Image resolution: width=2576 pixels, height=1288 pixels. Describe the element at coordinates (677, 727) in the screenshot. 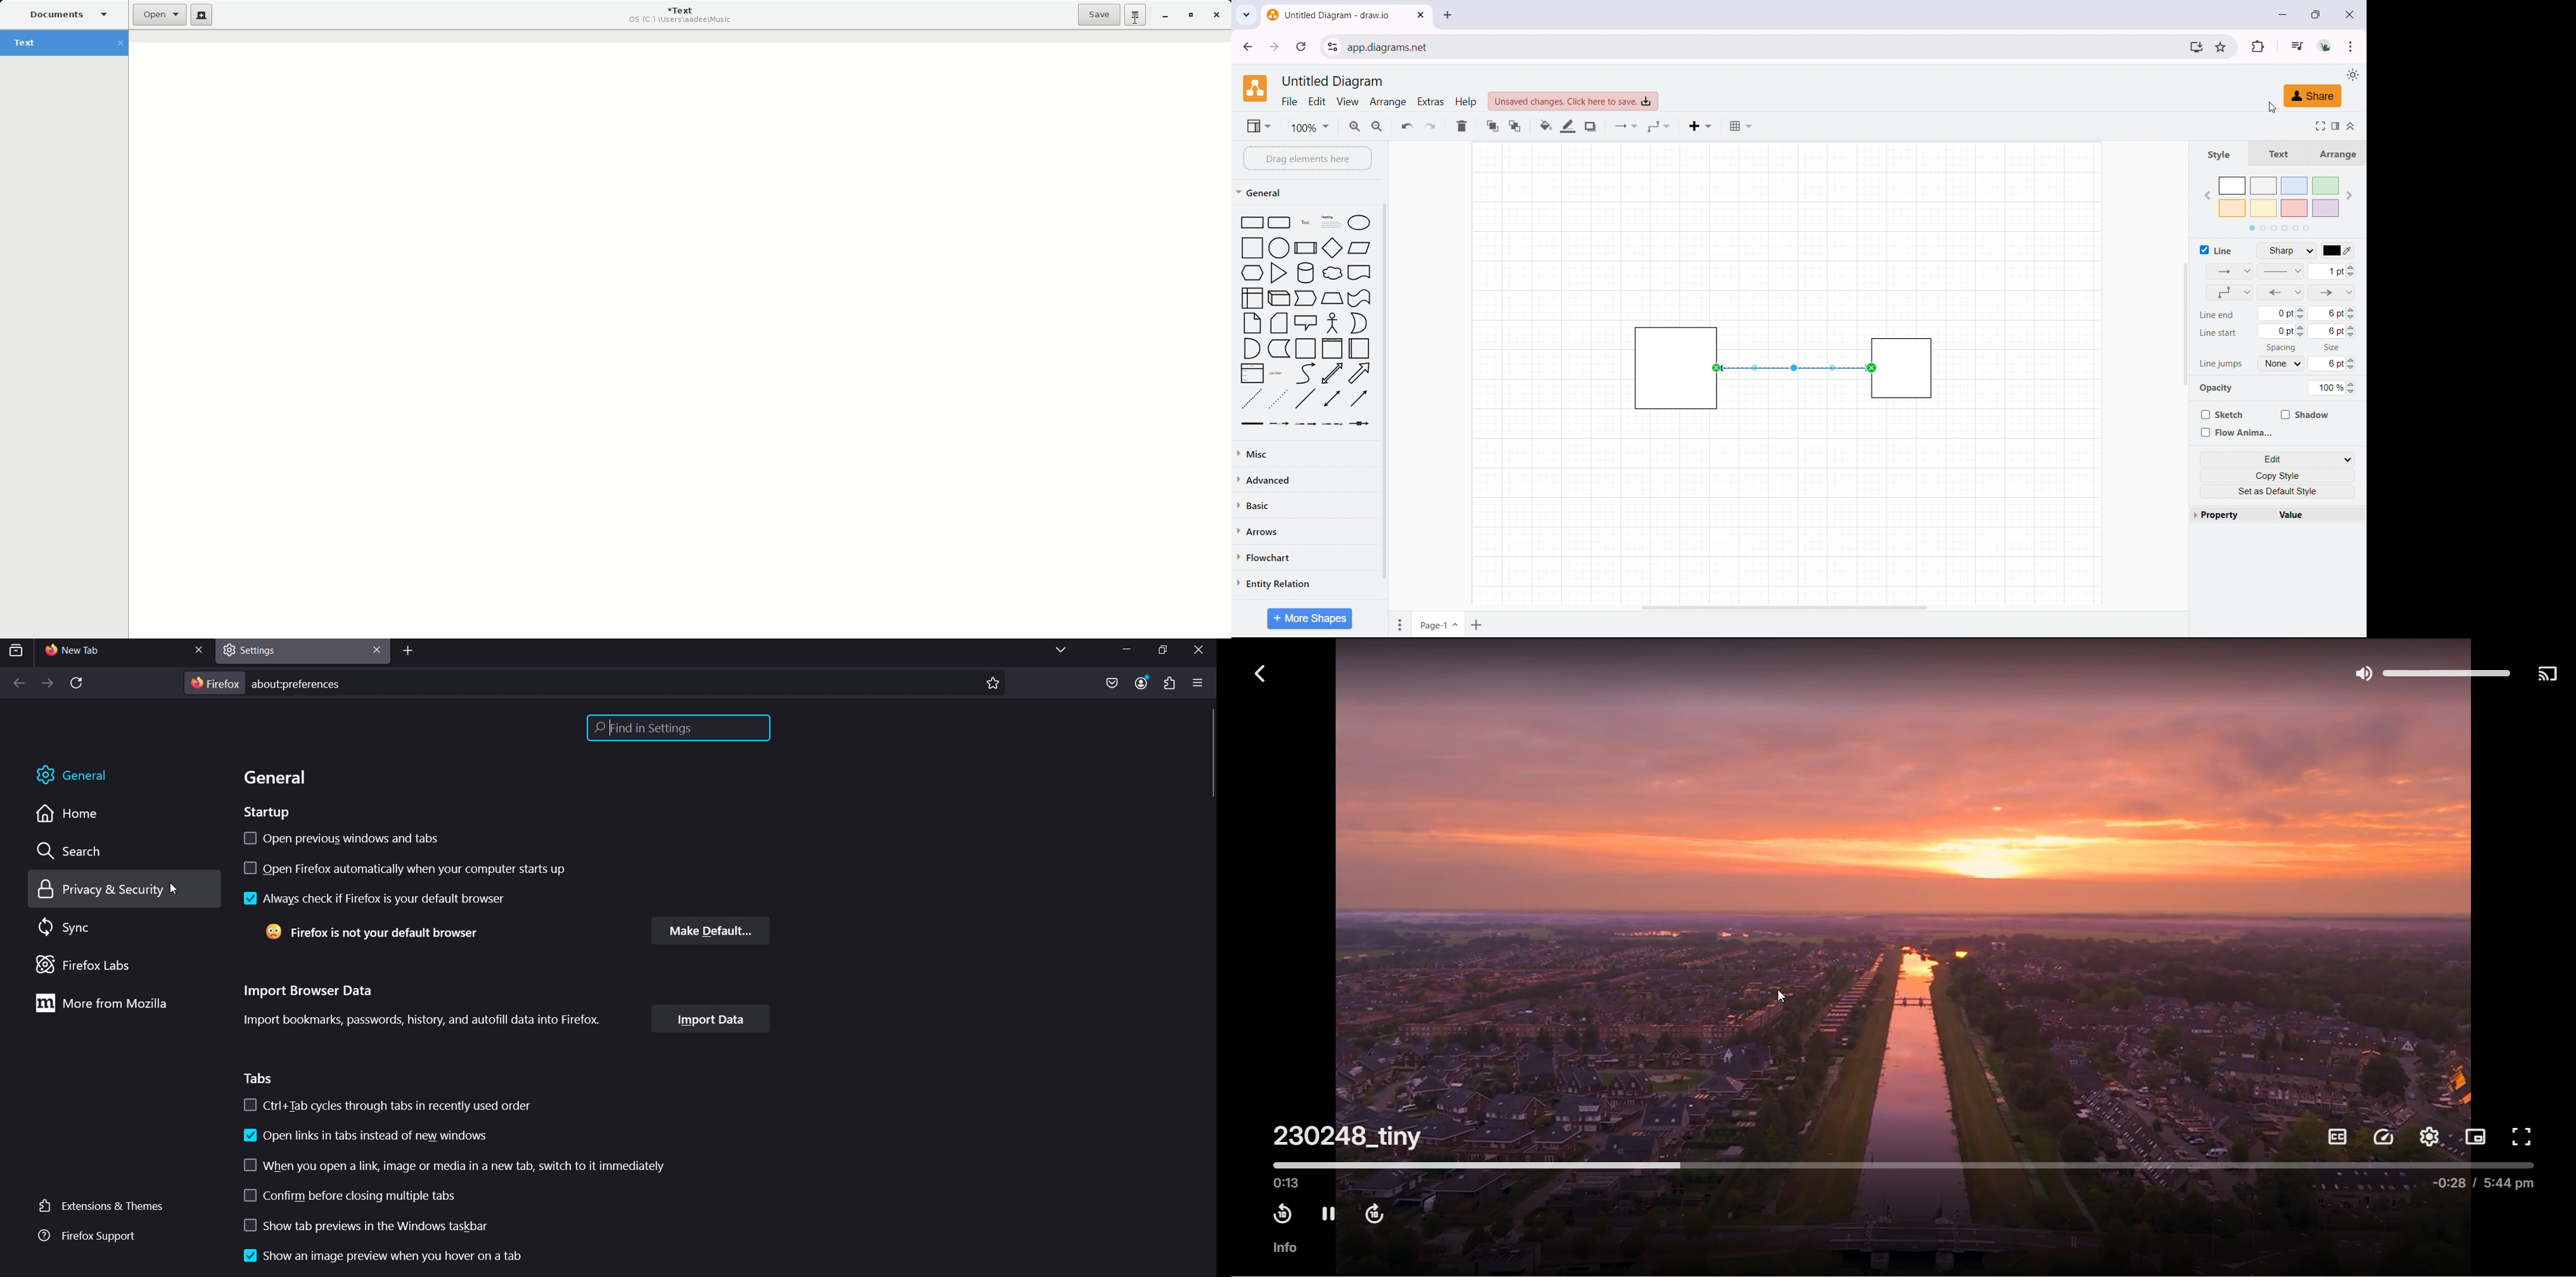

I see `find in settings` at that location.